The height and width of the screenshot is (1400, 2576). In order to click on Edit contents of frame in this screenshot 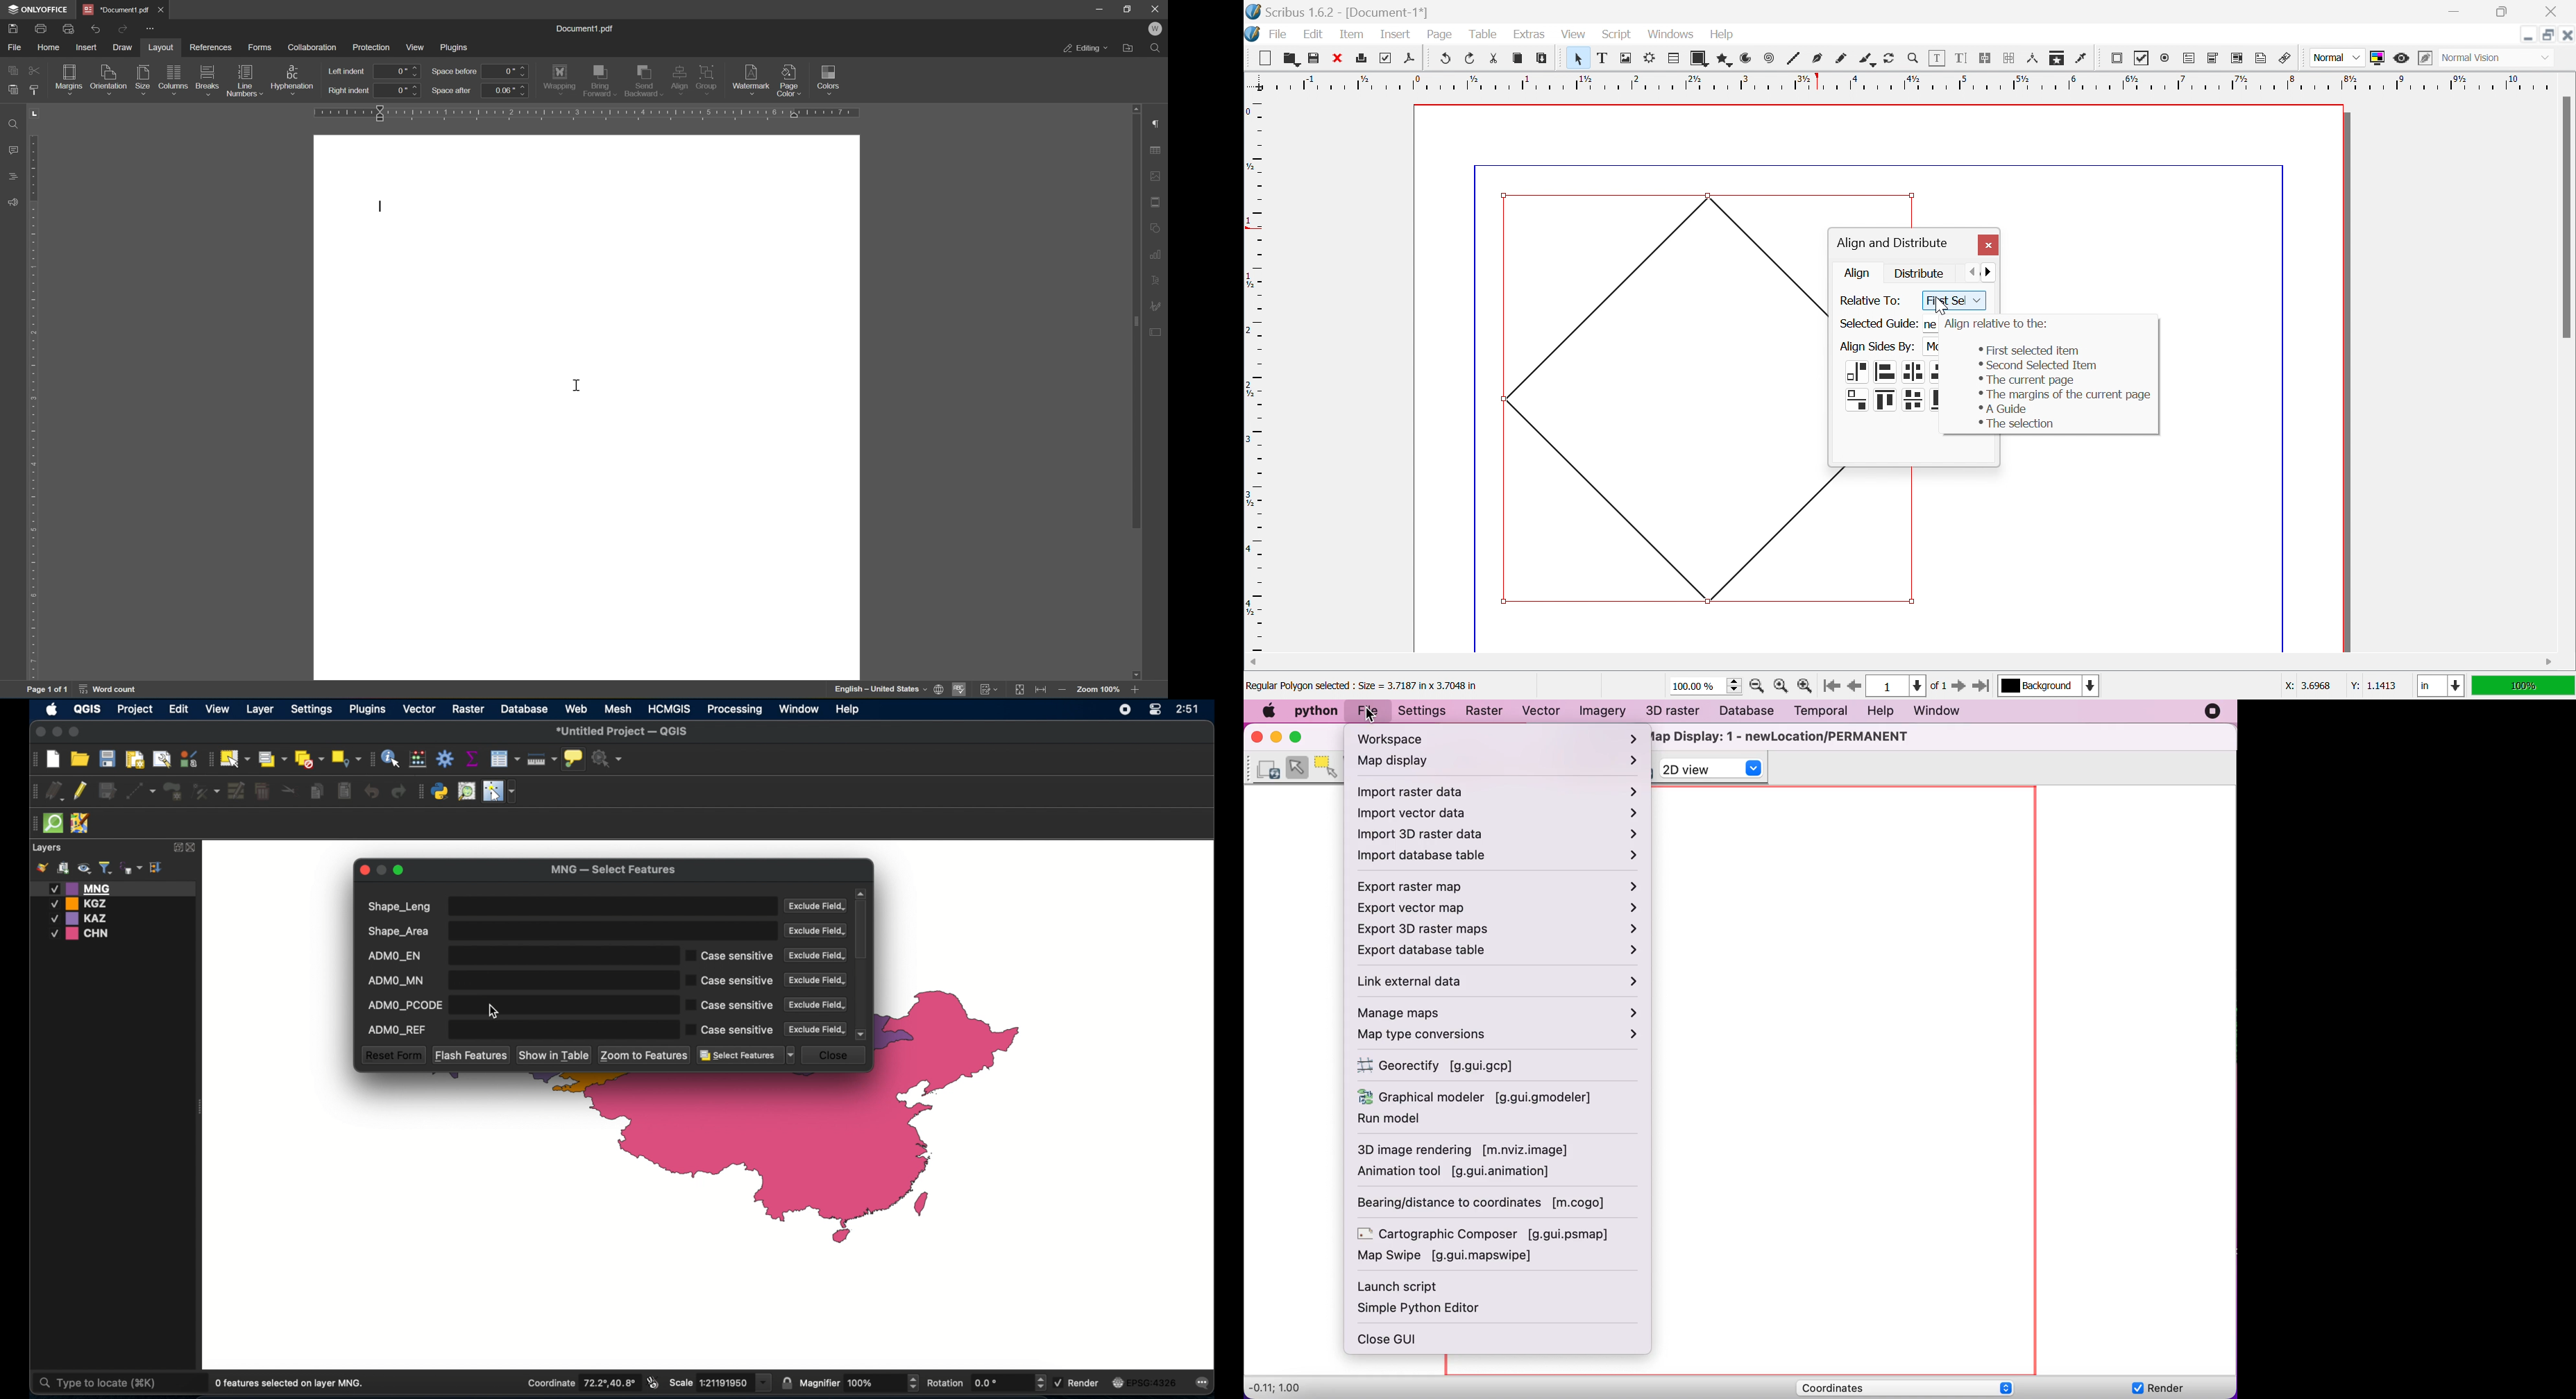, I will do `click(1938, 56)`.